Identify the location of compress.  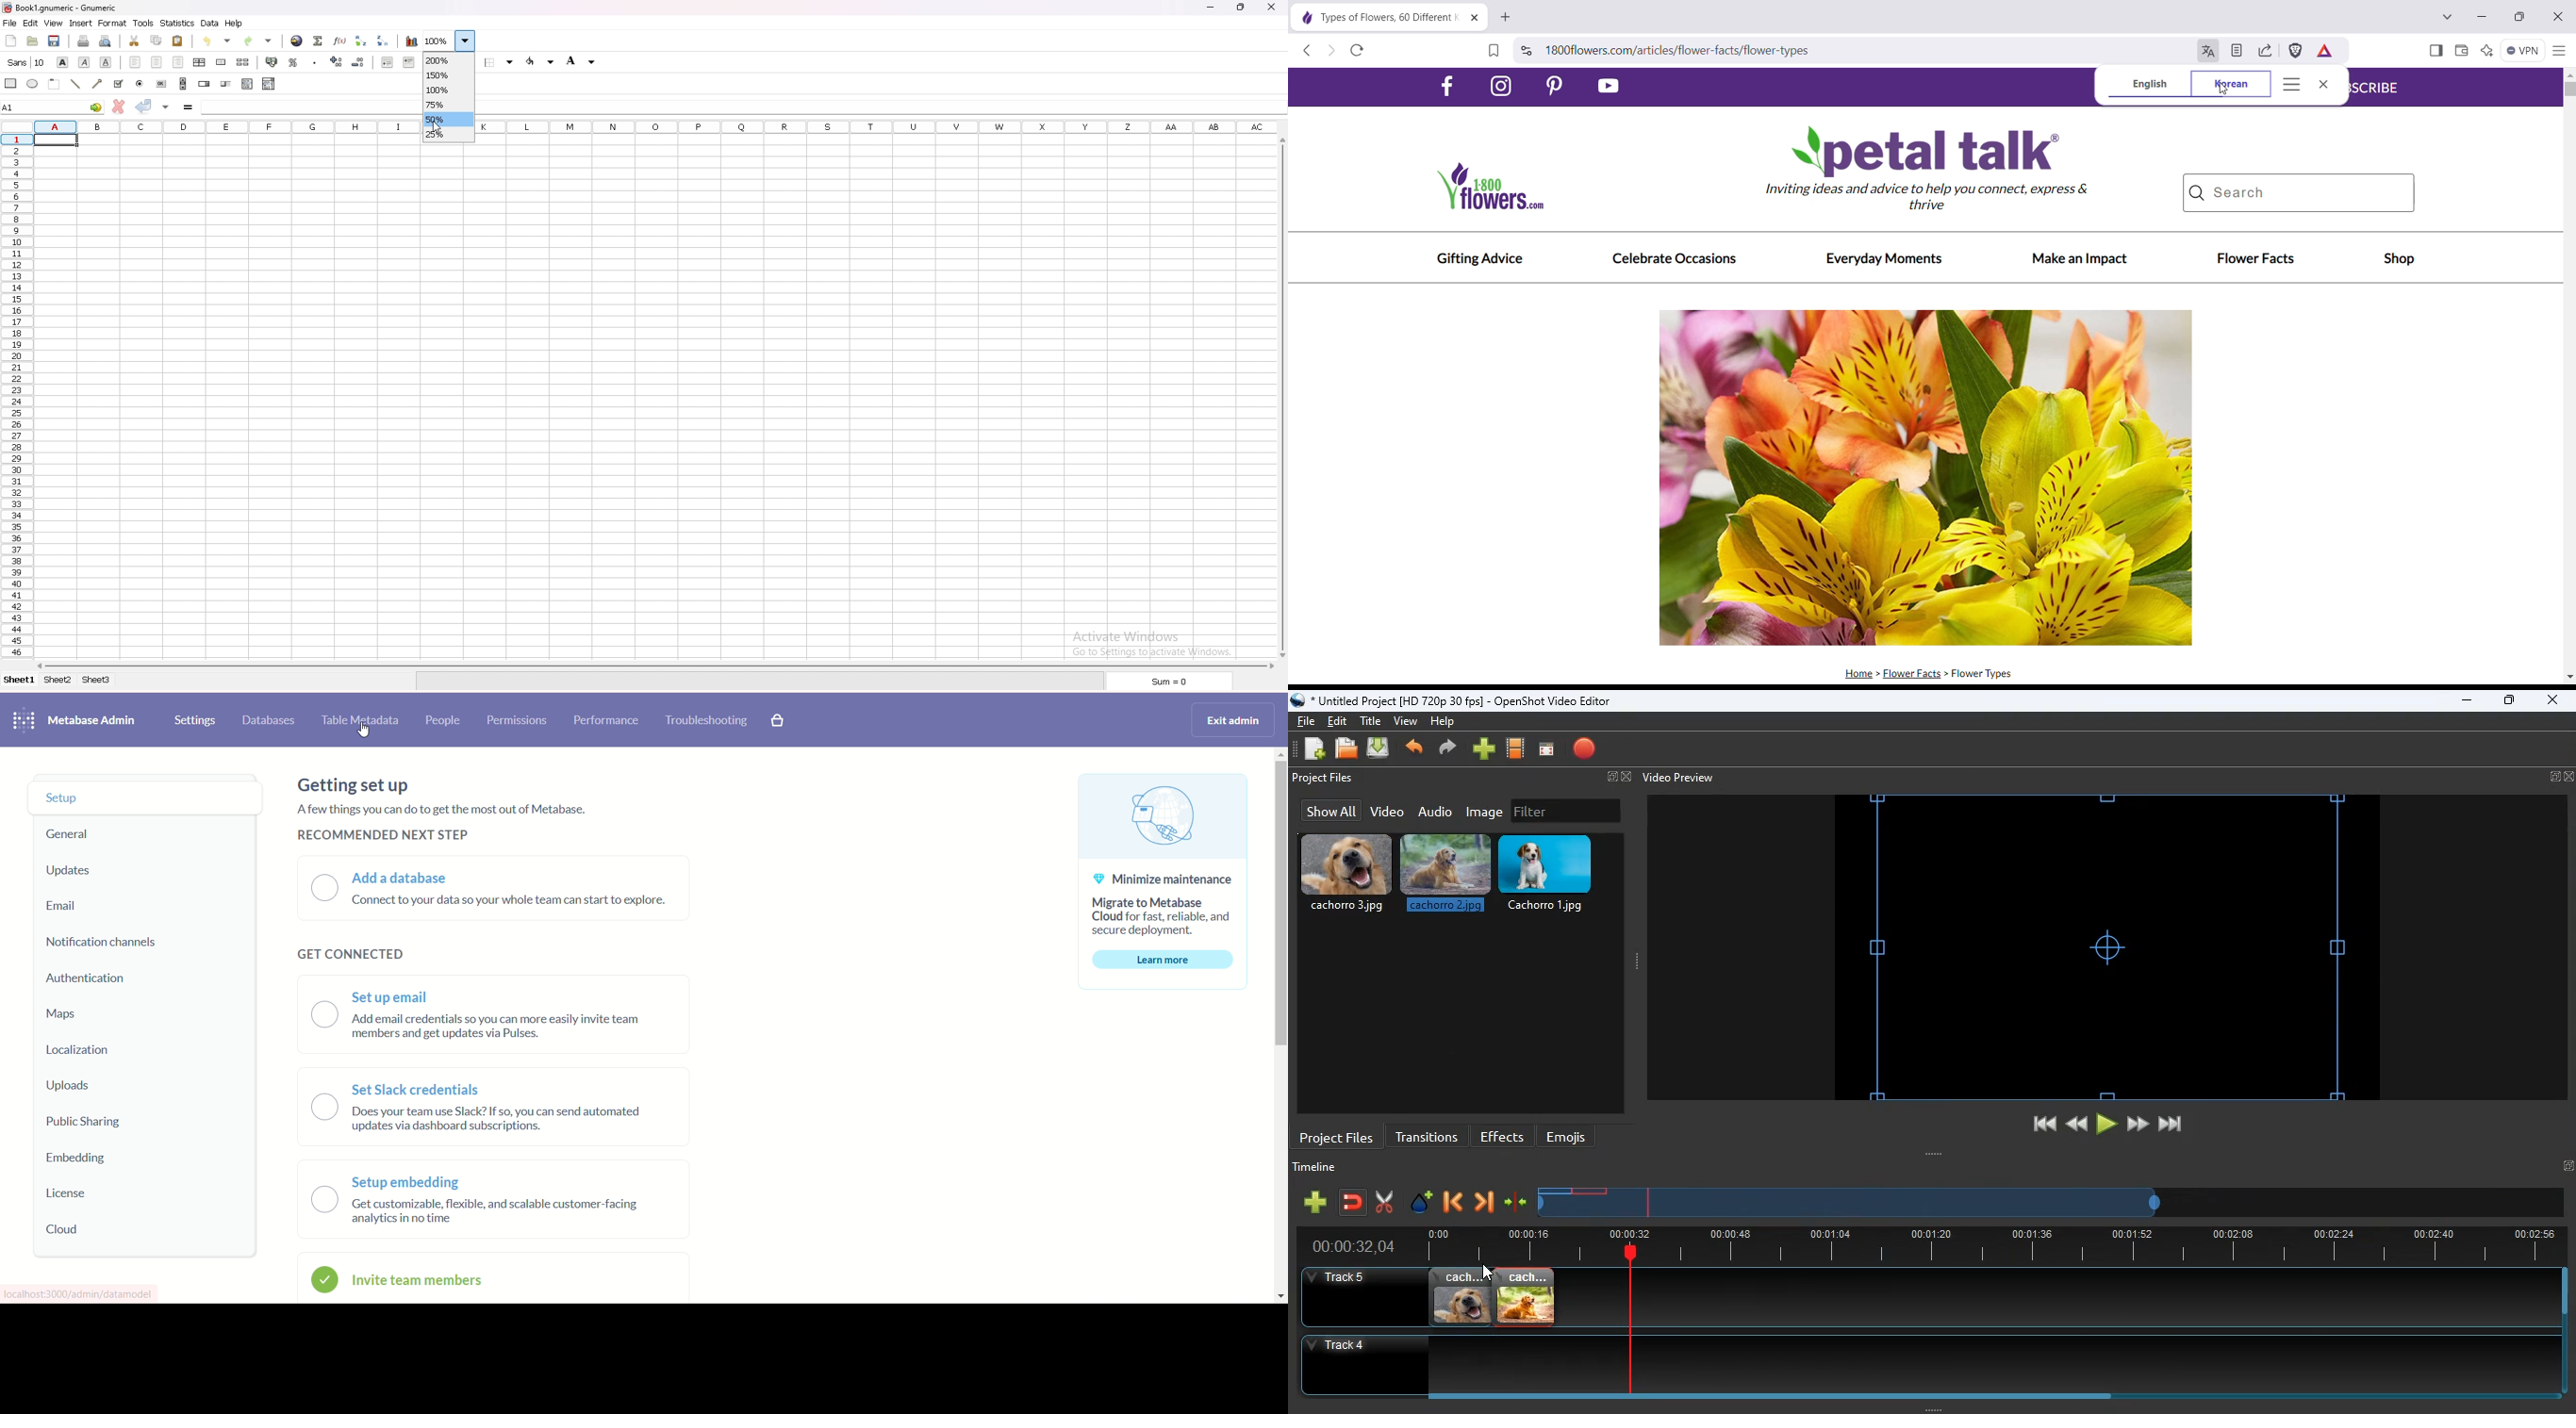
(1516, 1203).